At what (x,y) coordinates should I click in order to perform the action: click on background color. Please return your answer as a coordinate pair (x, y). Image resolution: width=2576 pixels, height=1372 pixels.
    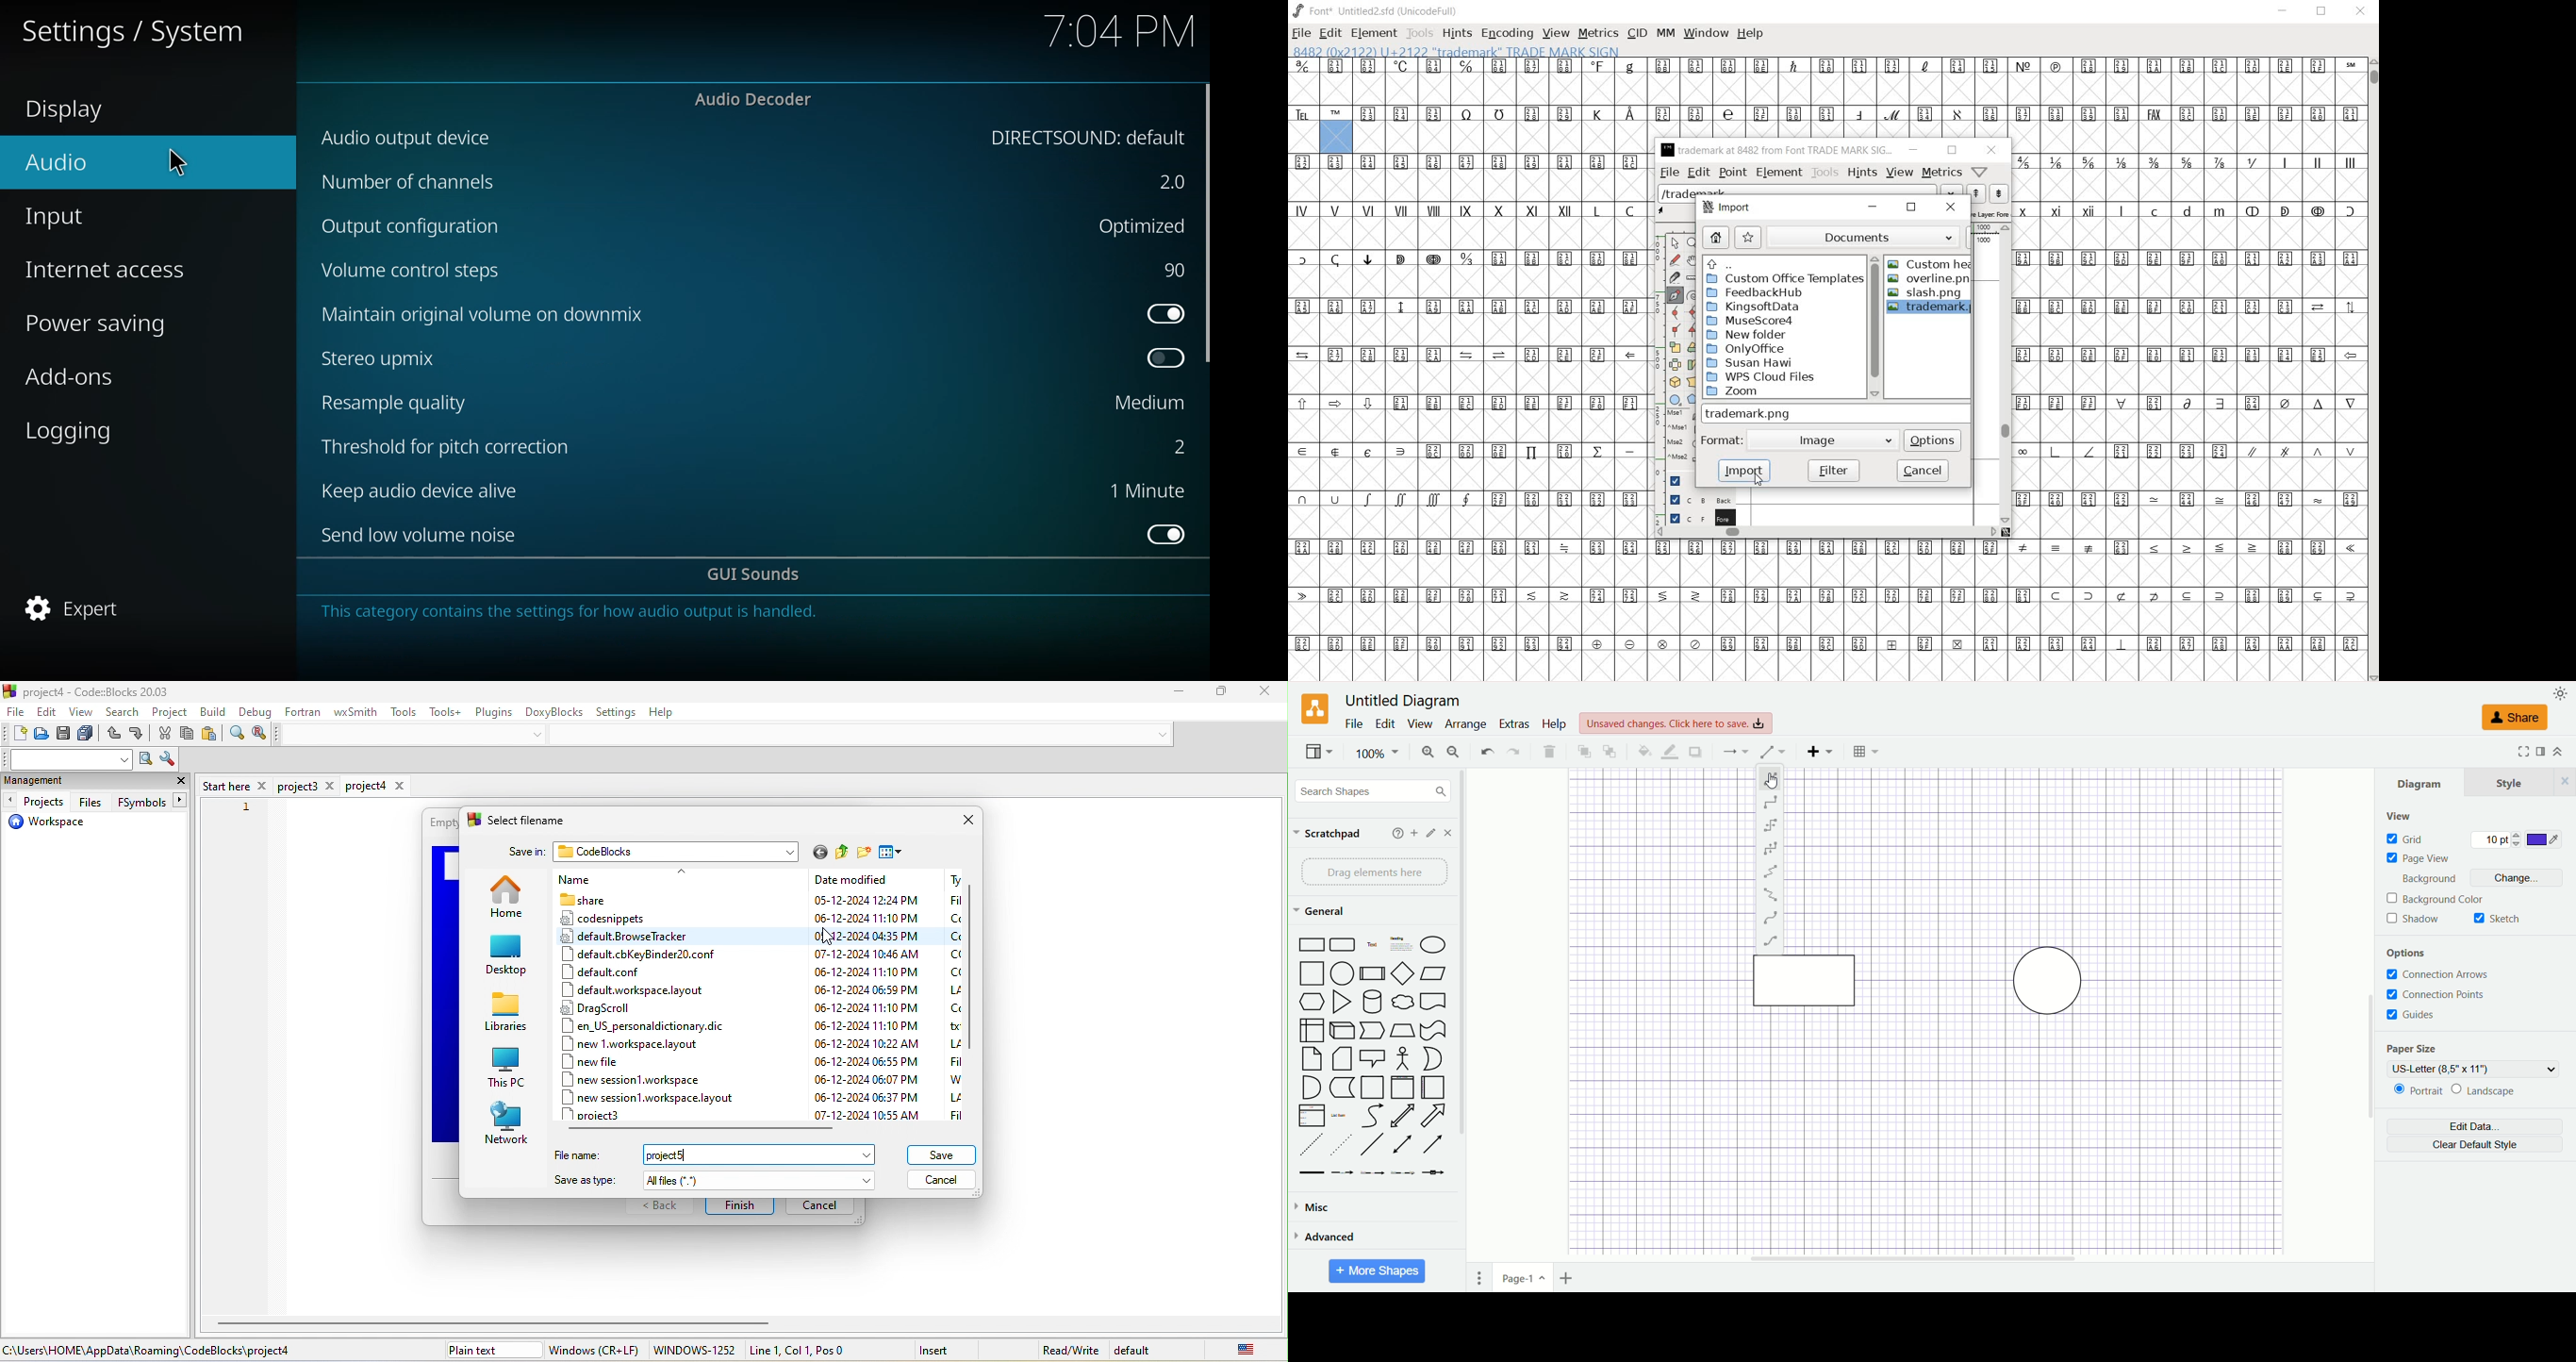
    Looking at the image, I should click on (2436, 898).